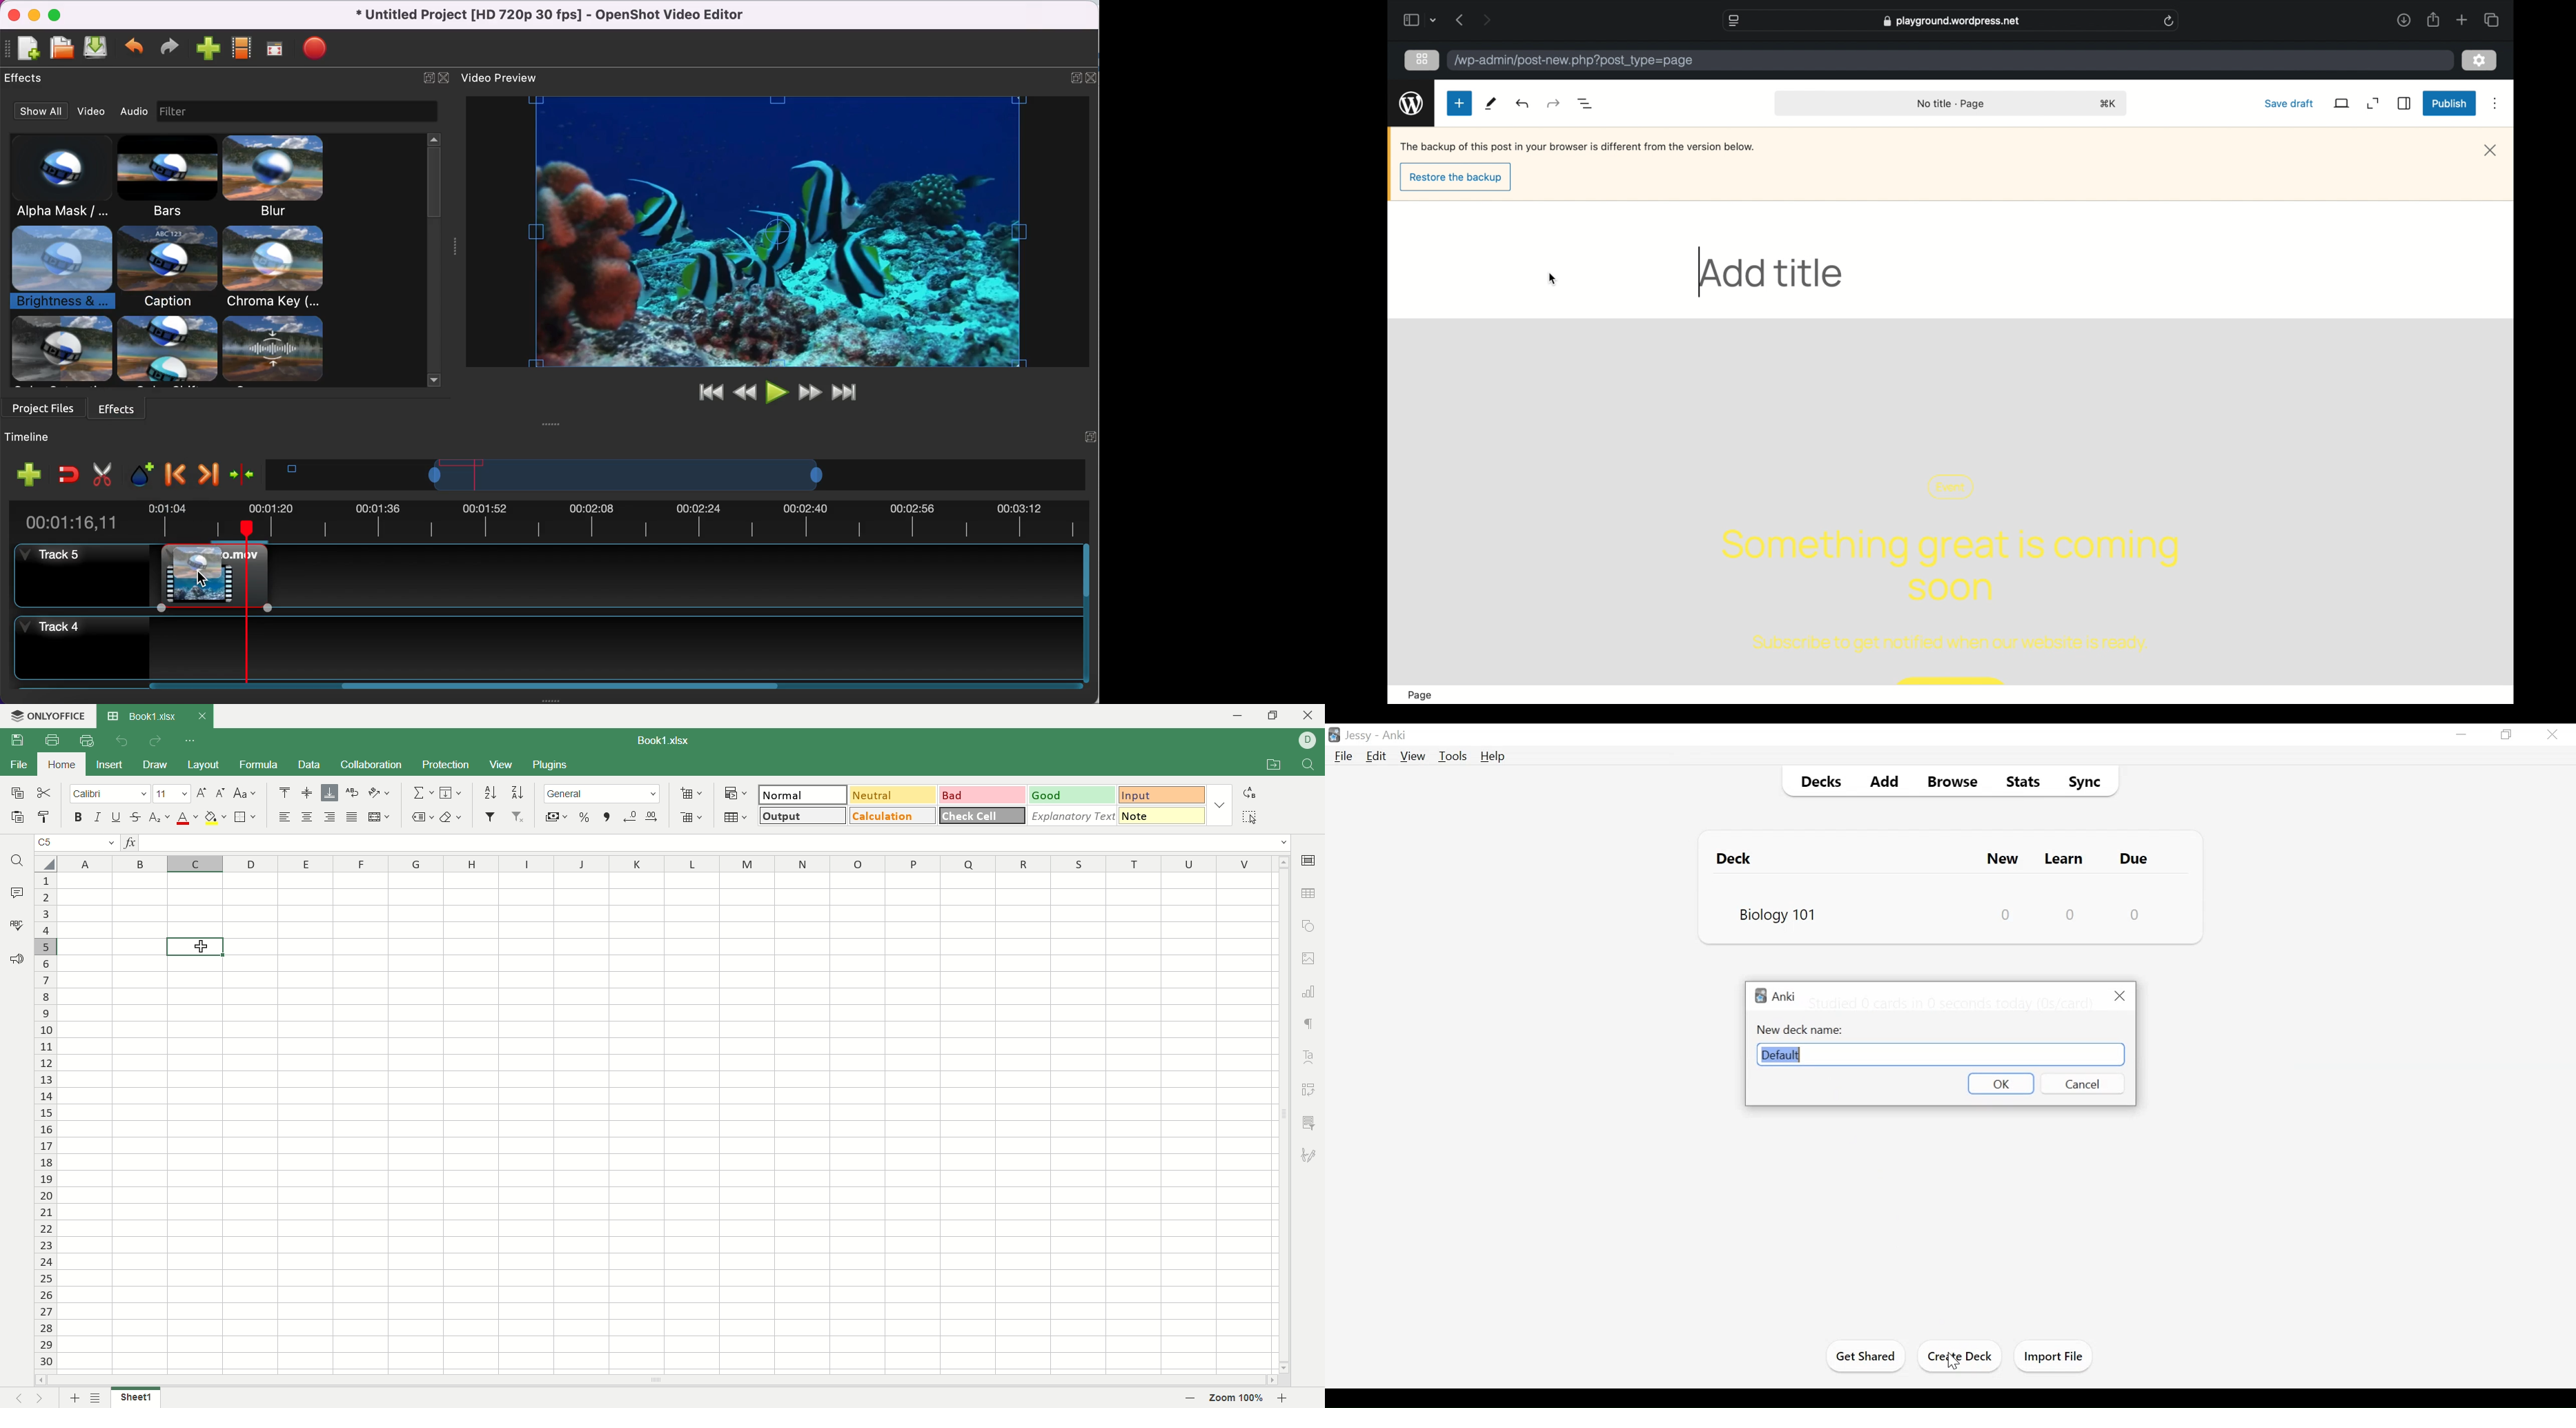 The image size is (2576, 1428). Describe the element at coordinates (119, 740) in the screenshot. I see `undo` at that location.